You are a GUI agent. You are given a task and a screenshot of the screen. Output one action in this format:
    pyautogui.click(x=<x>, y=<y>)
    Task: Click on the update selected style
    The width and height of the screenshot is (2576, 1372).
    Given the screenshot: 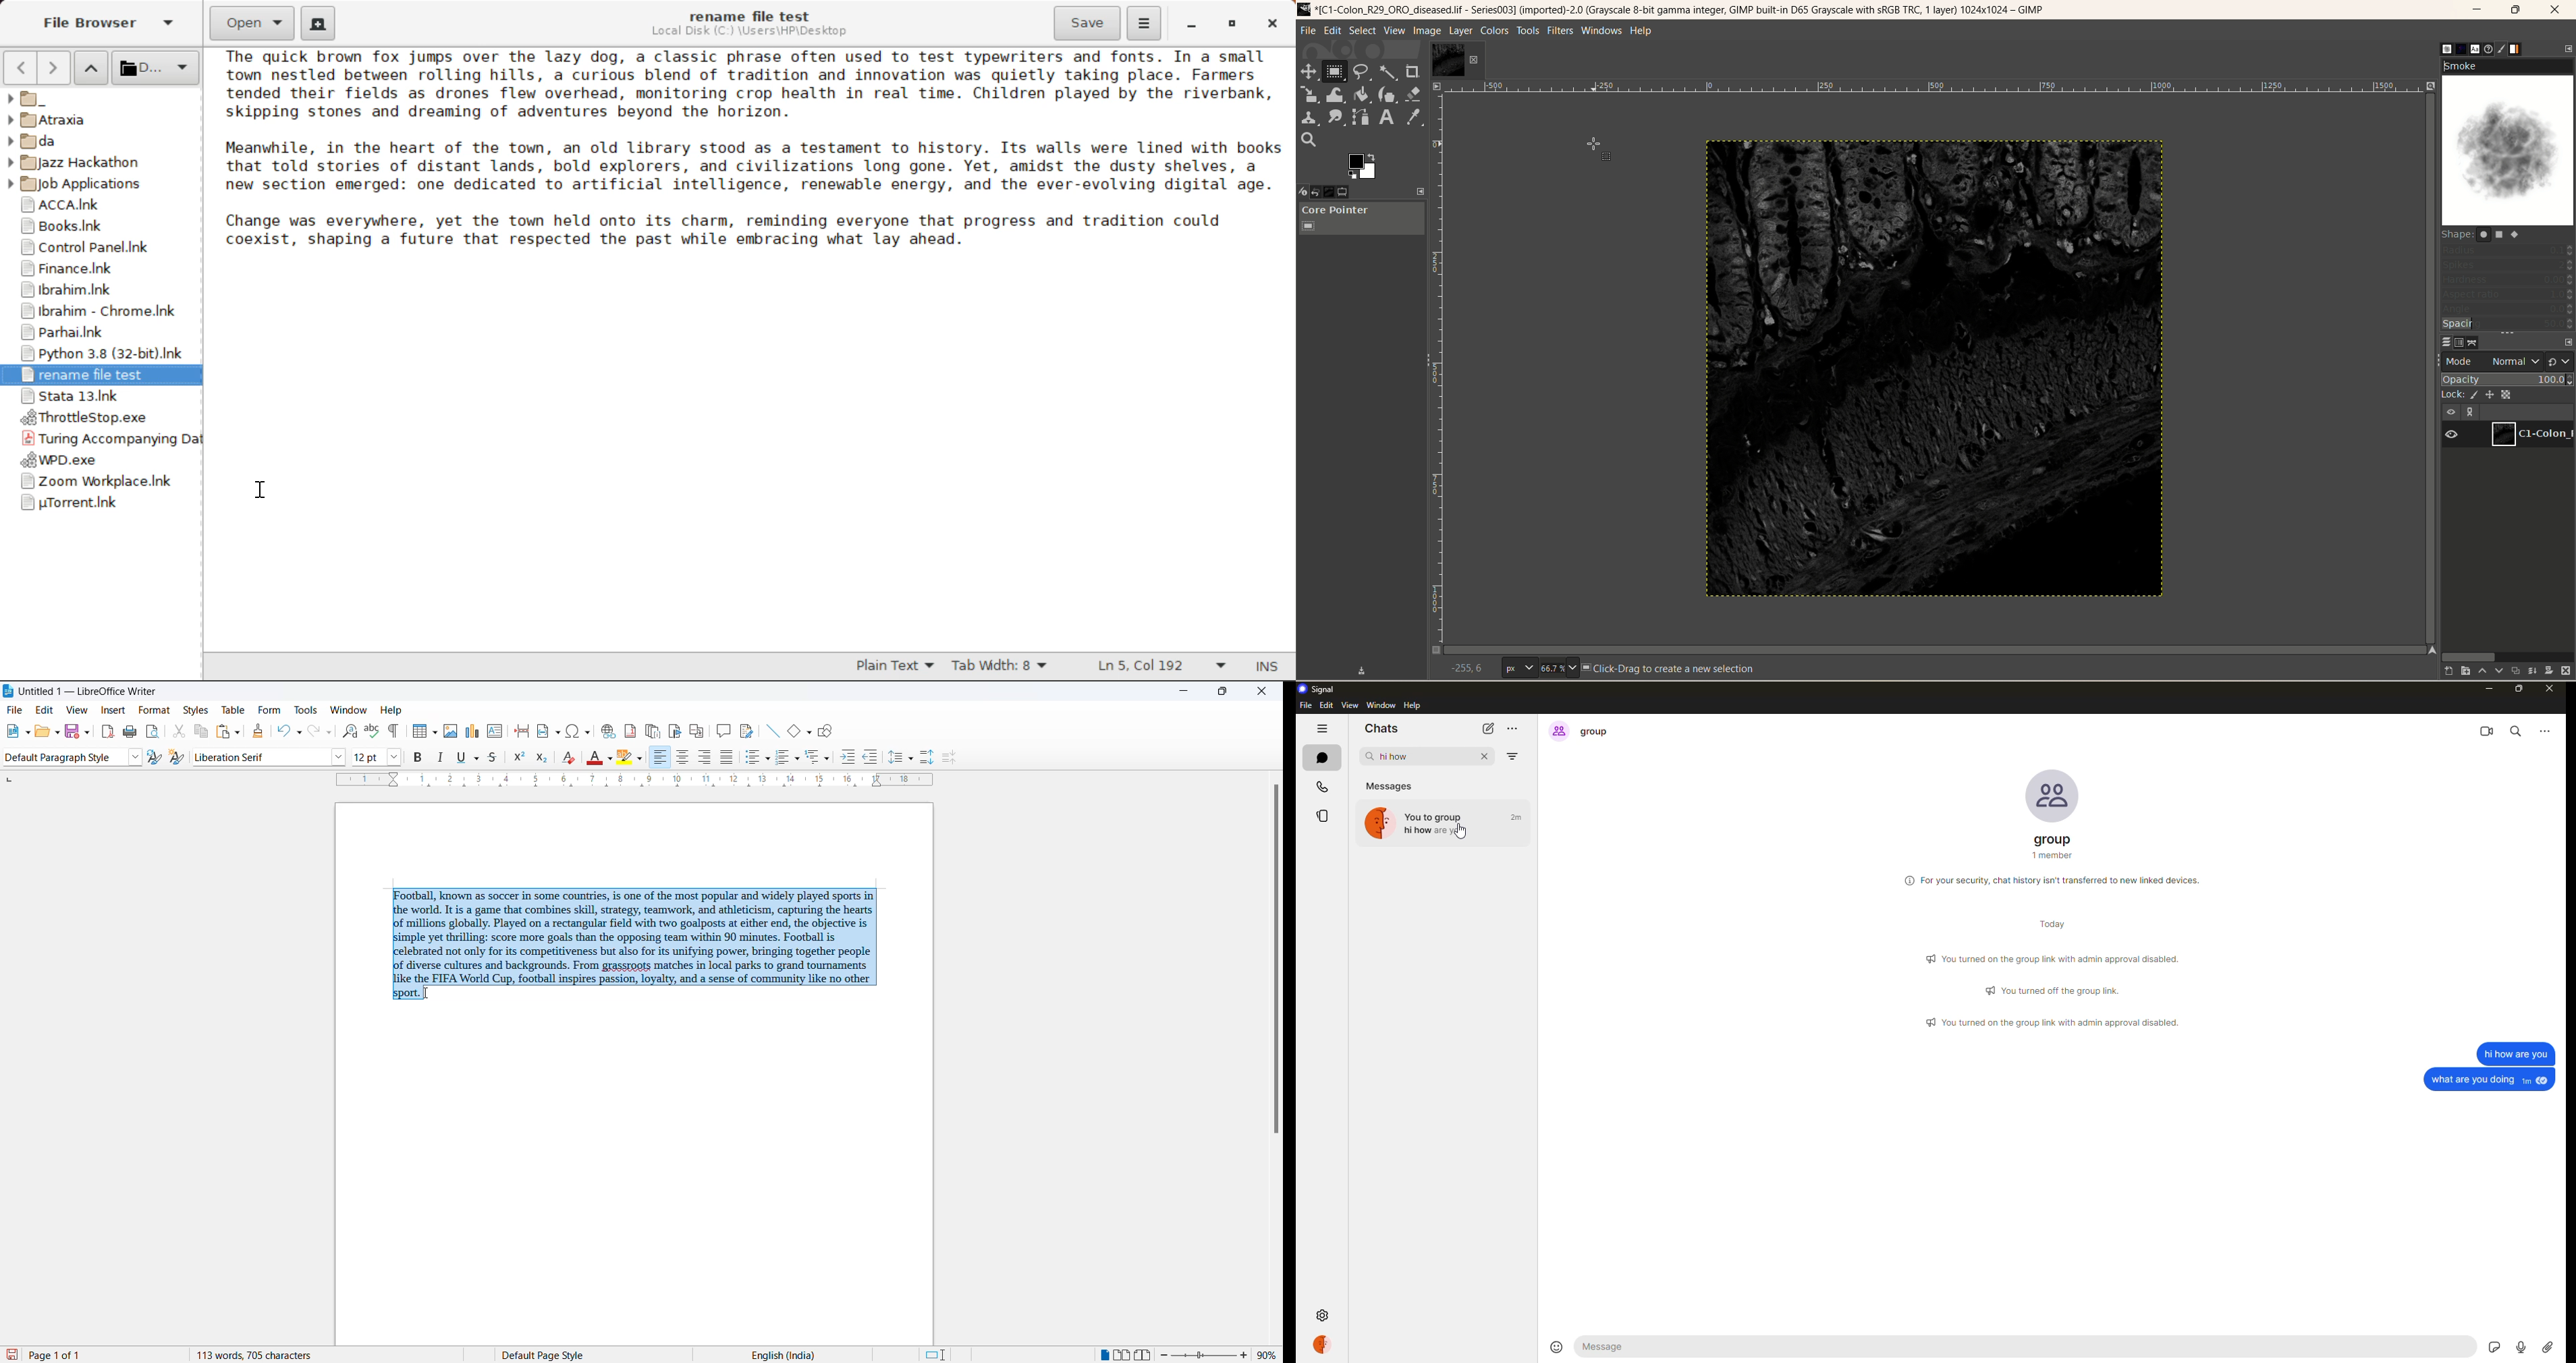 What is the action you would take?
    pyautogui.click(x=153, y=757)
    